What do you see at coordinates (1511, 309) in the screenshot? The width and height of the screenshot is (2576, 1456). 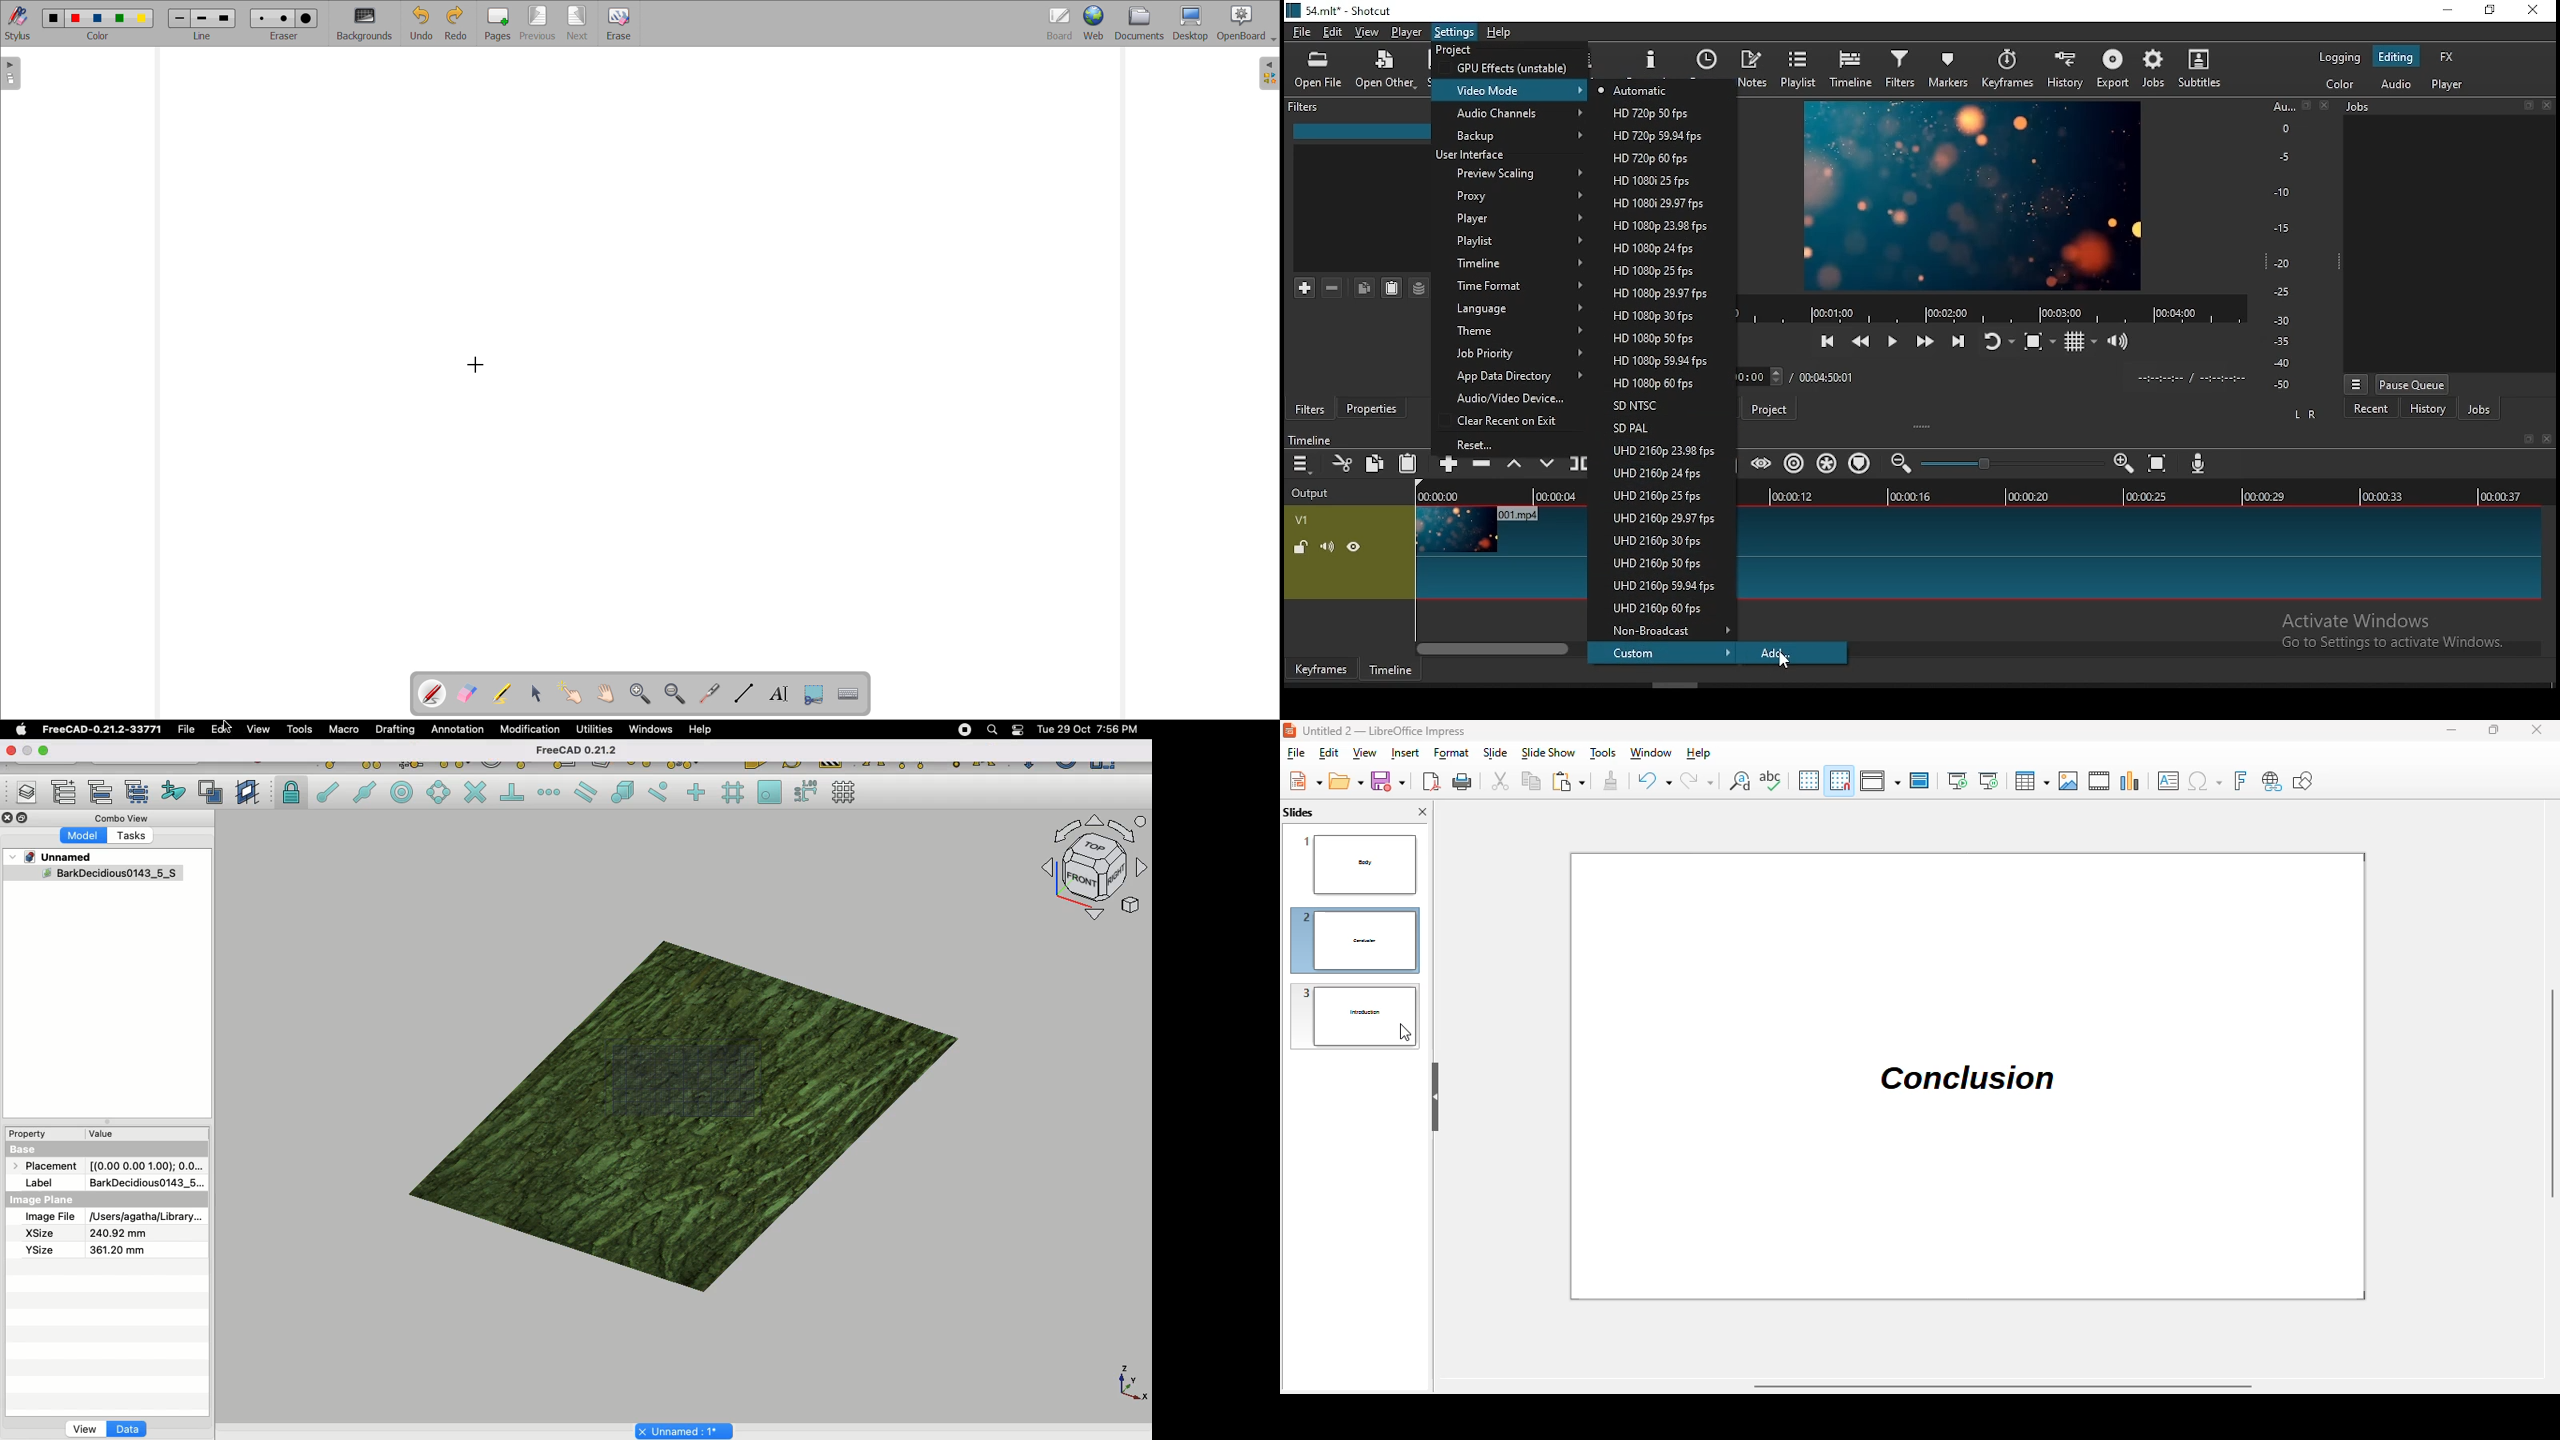 I see `language` at bounding box center [1511, 309].